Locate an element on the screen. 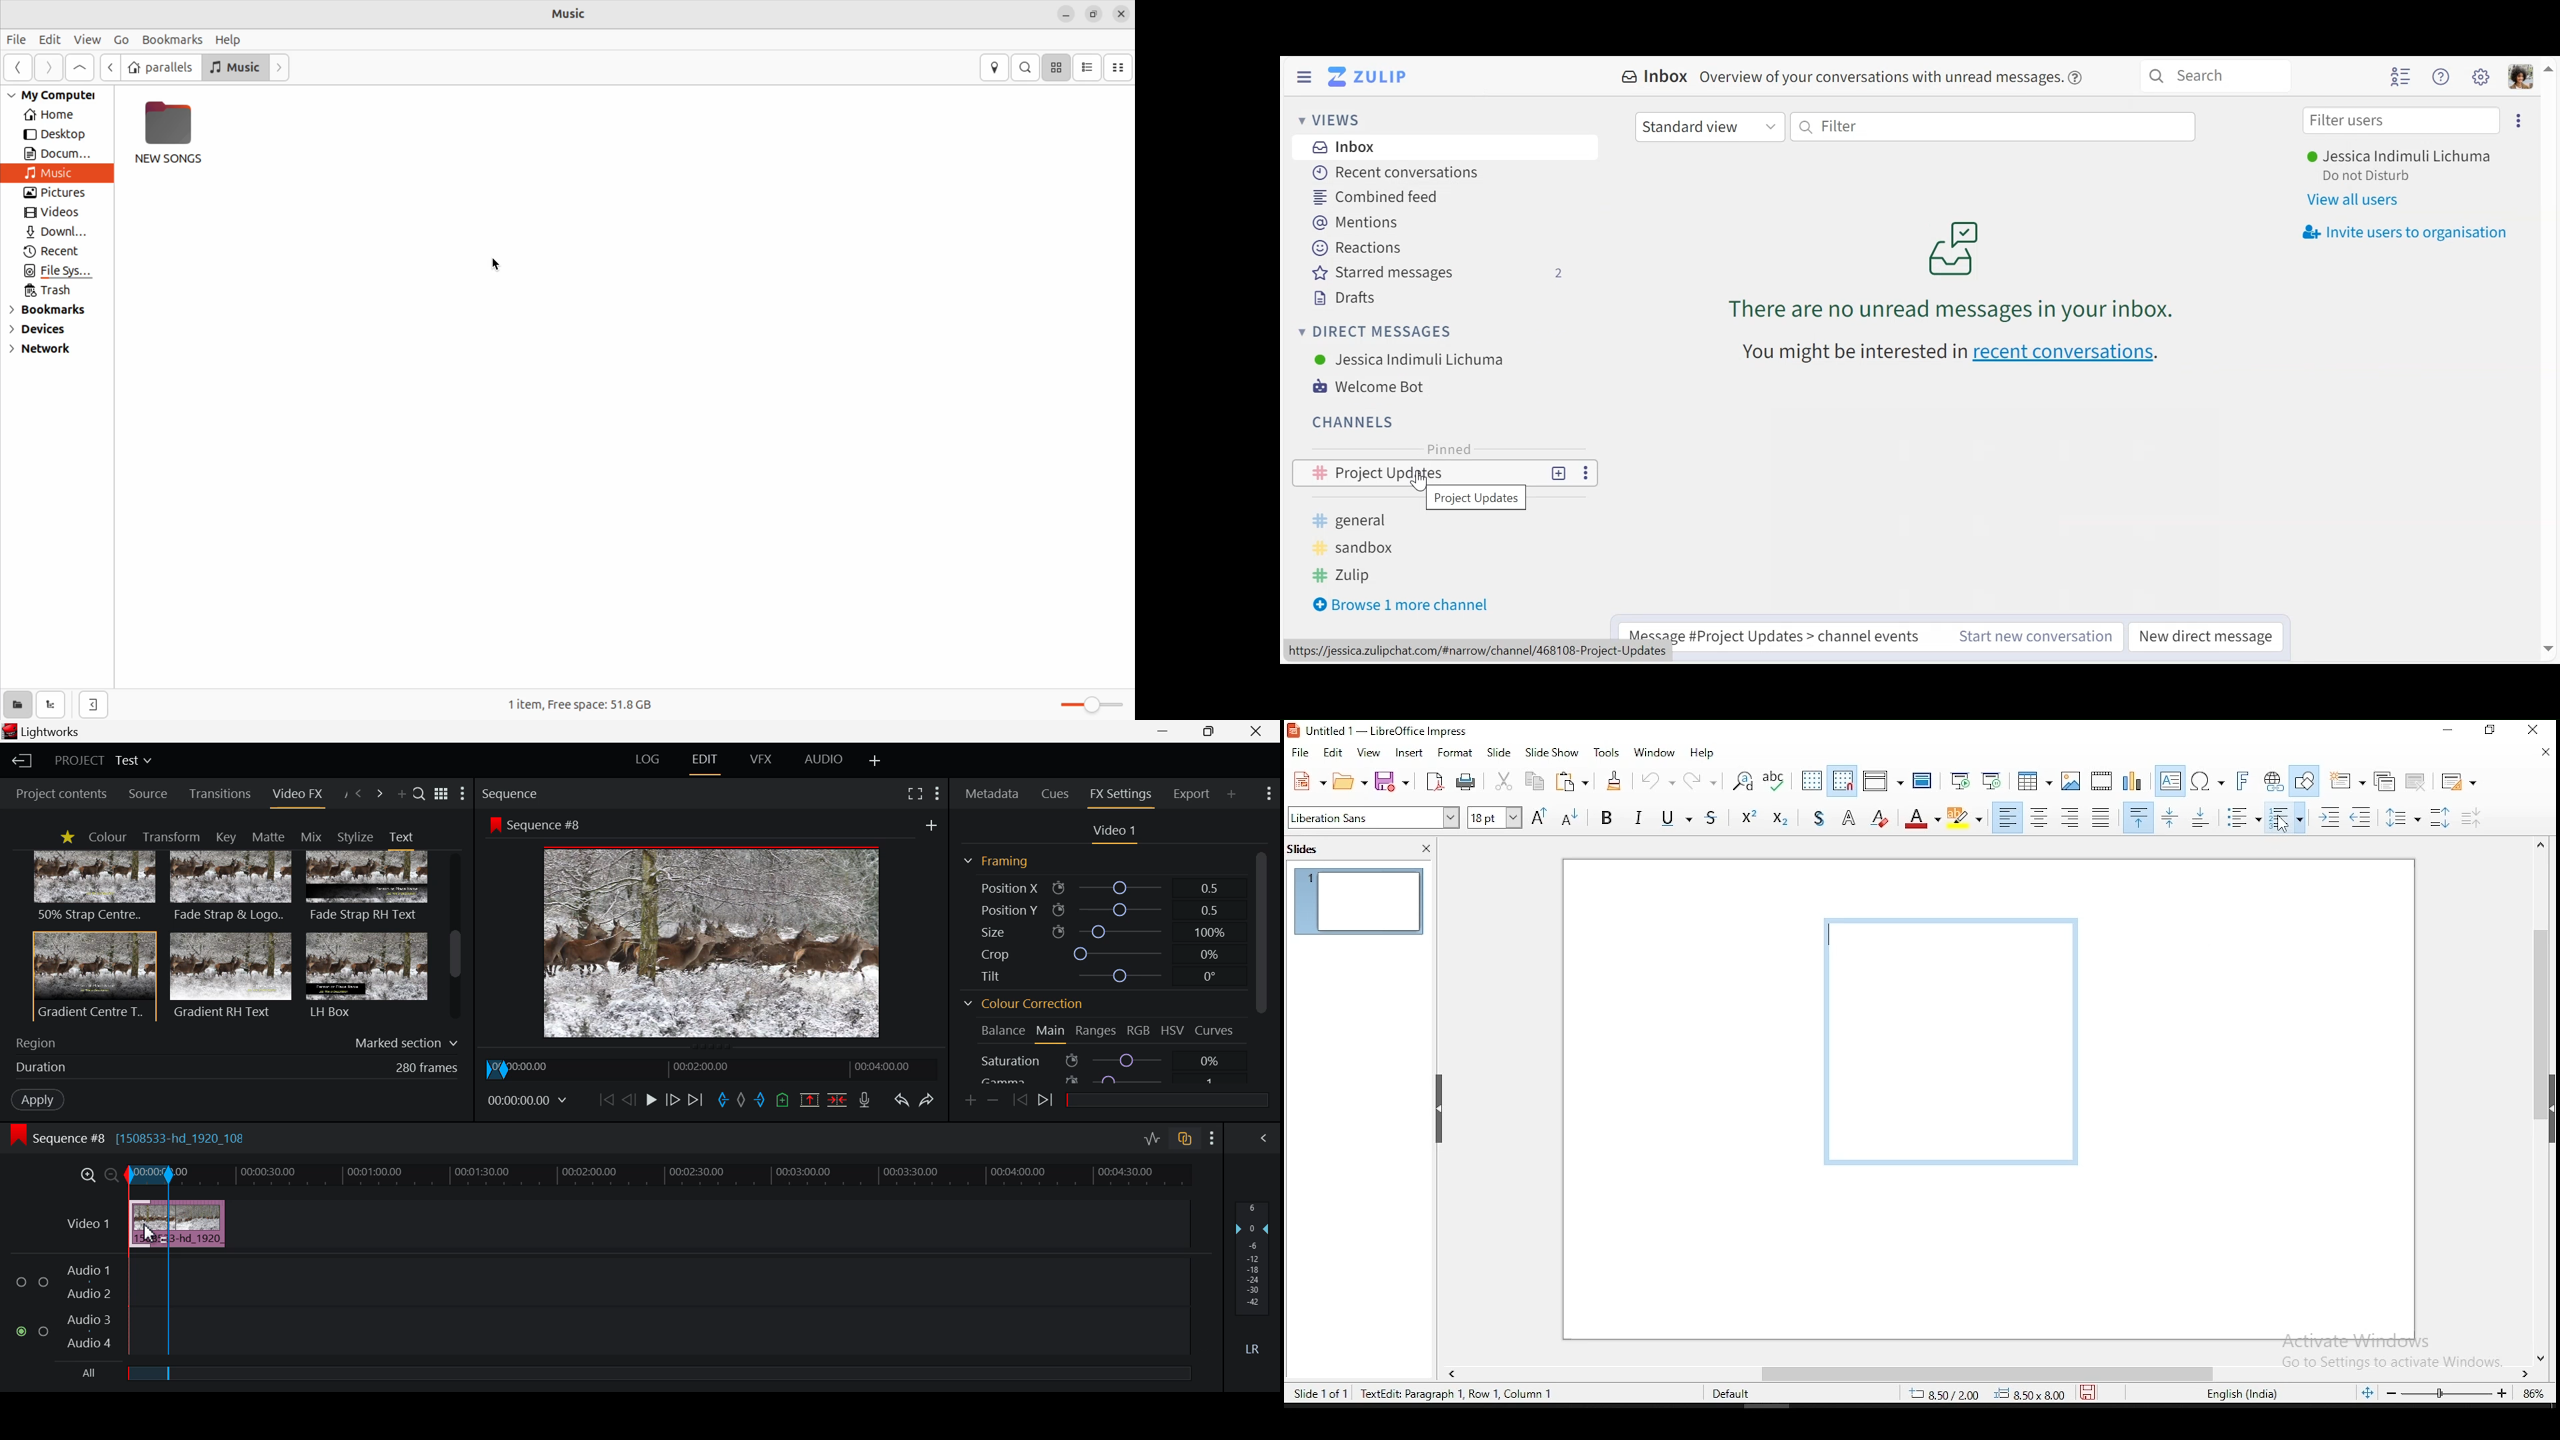  Sequence #8 is located at coordinates (541, 823).